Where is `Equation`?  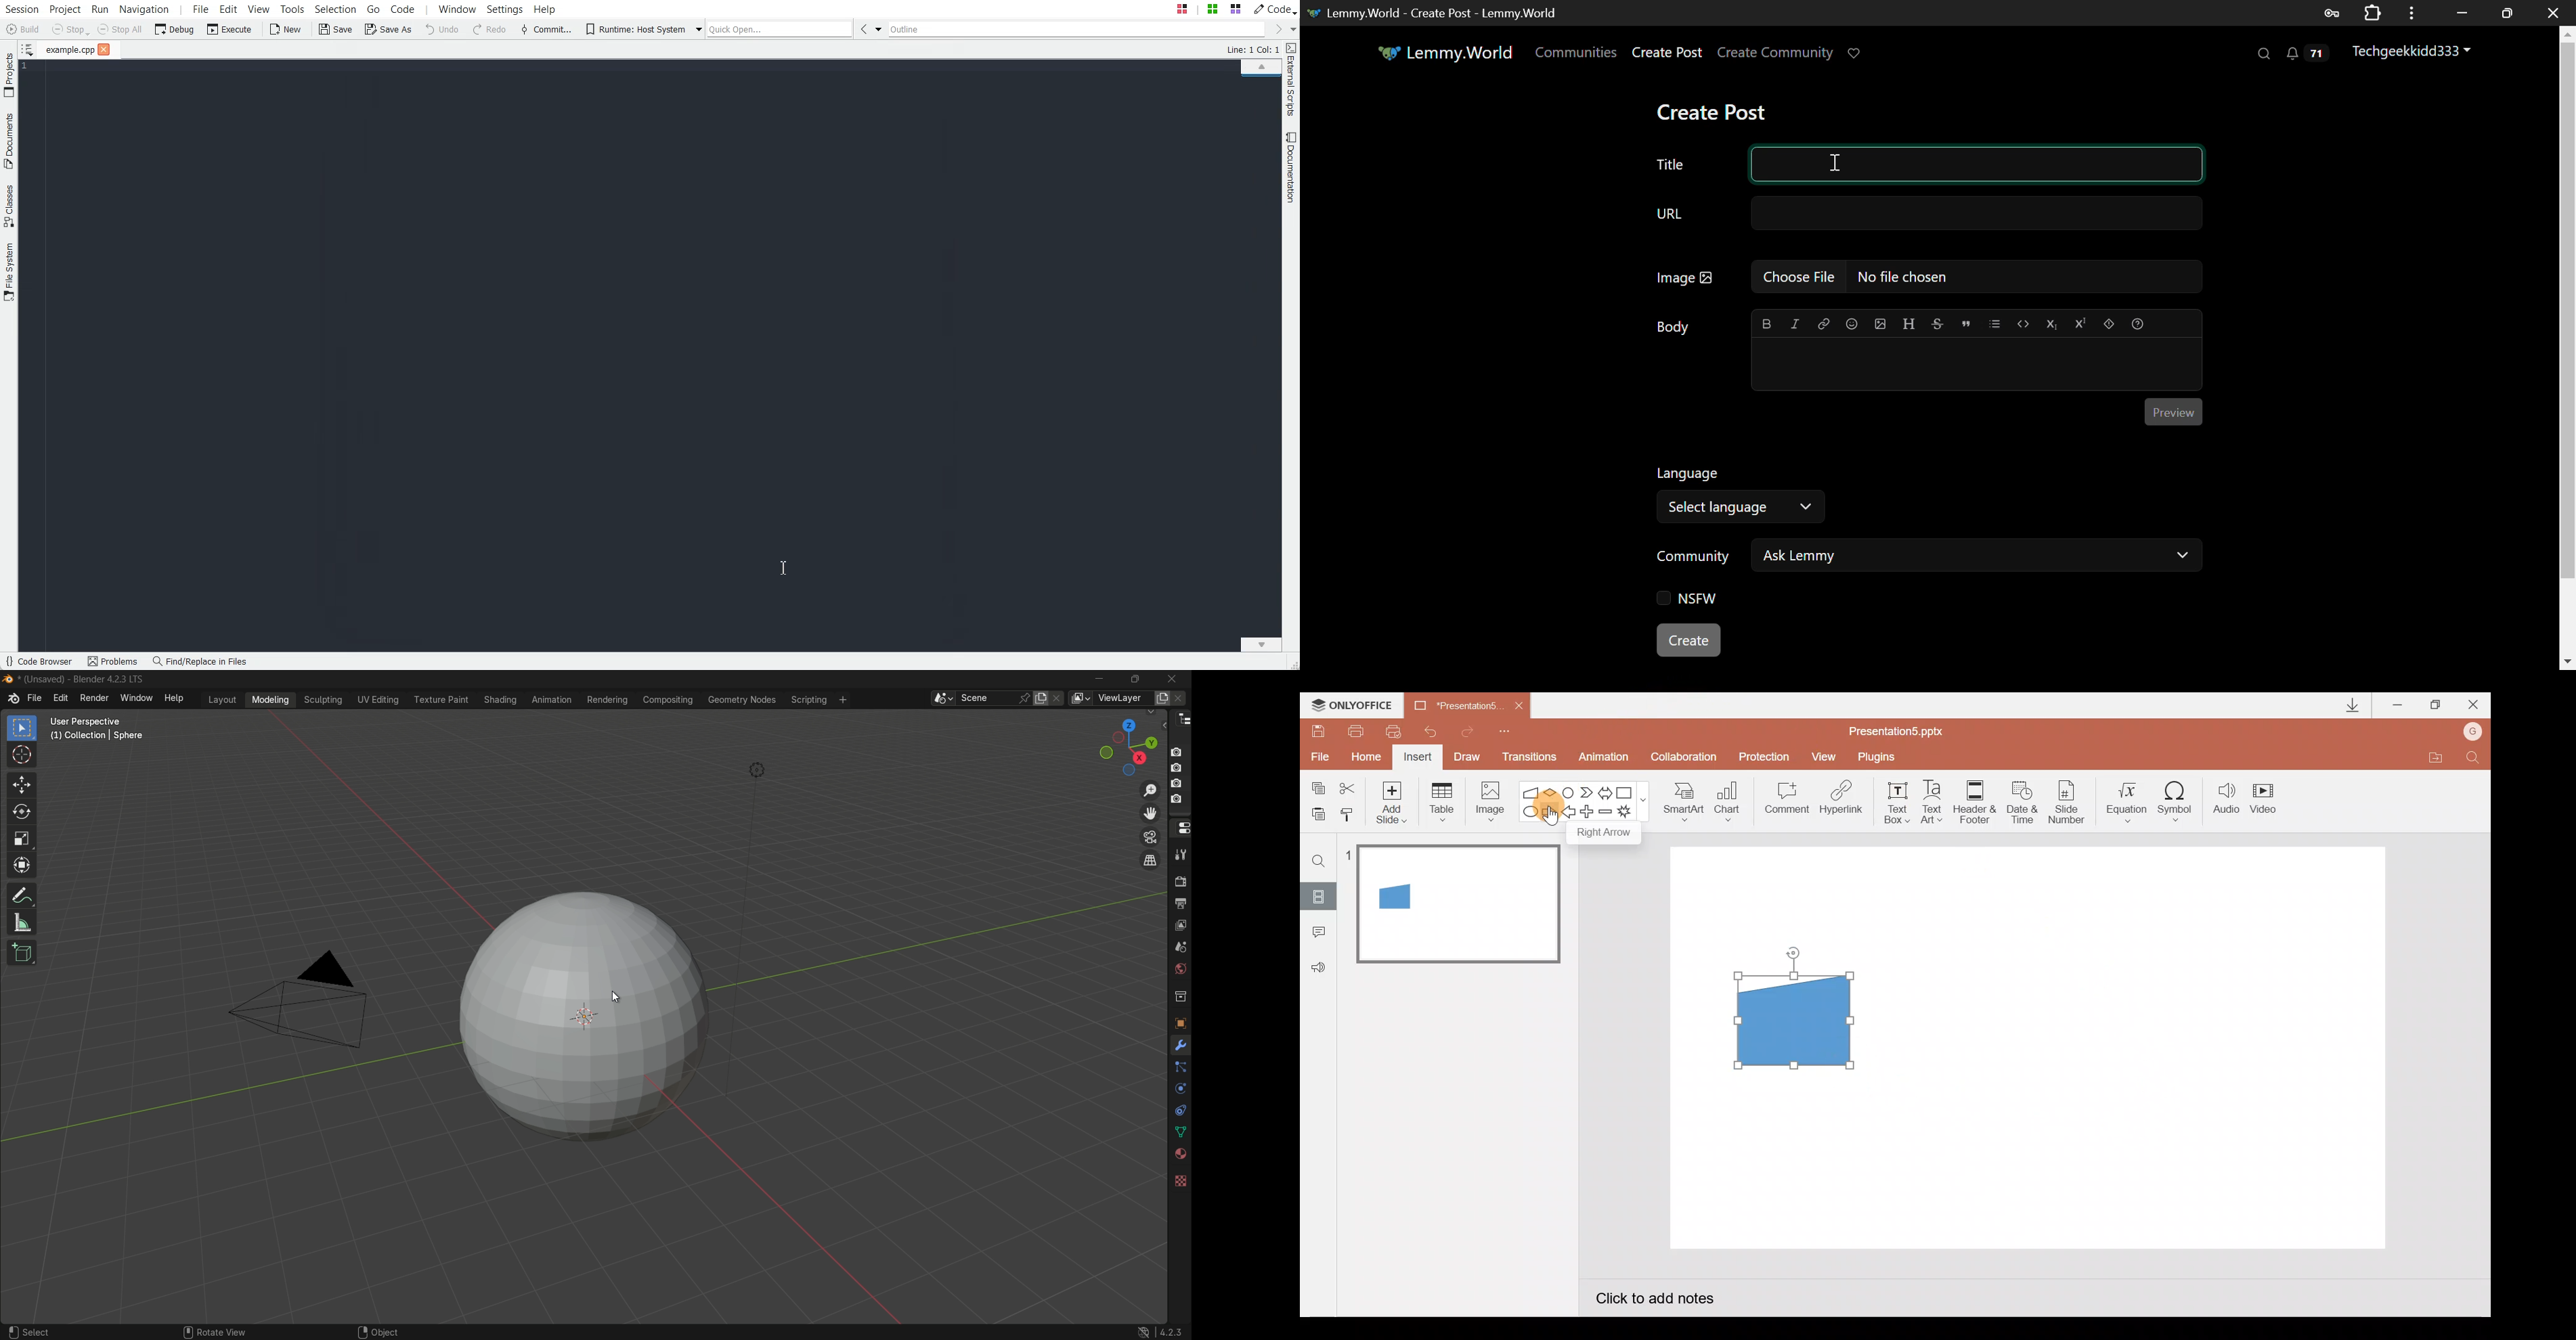 Equation is located at coordinates (2129, 800).